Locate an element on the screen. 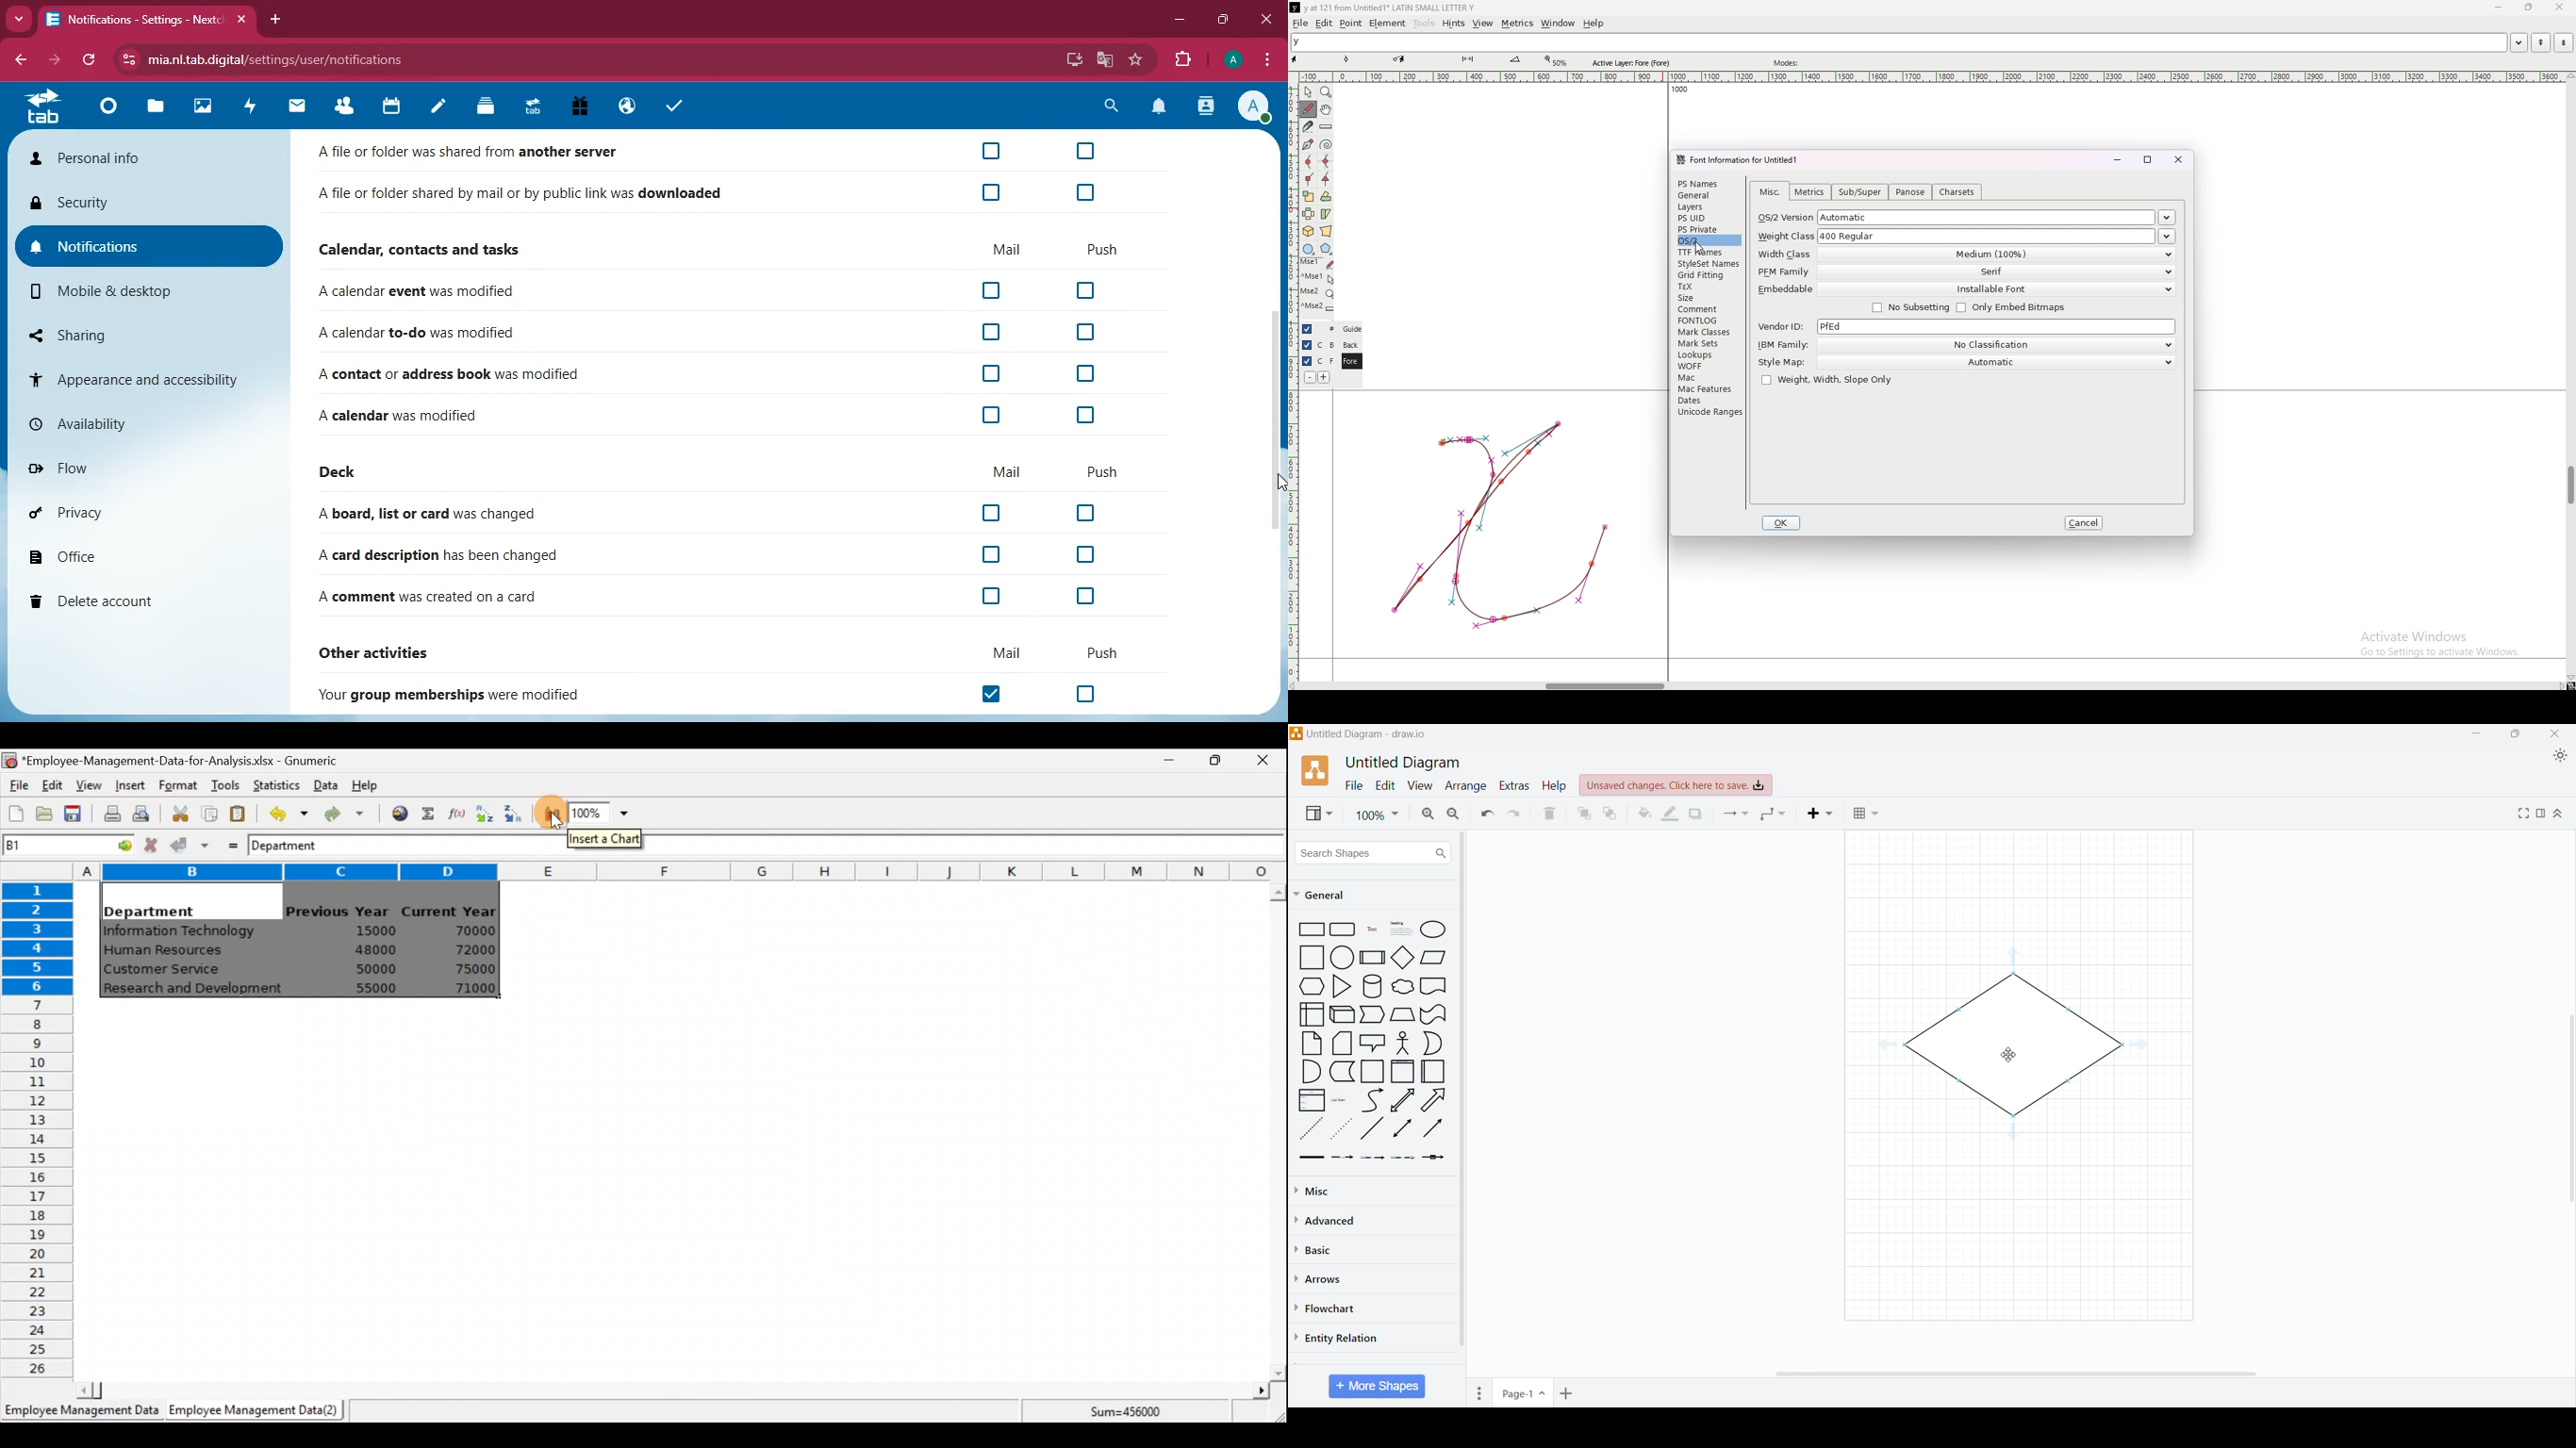 The height and width of the screenshot is (1456, 2576). off is located at coordinates (994, 193).